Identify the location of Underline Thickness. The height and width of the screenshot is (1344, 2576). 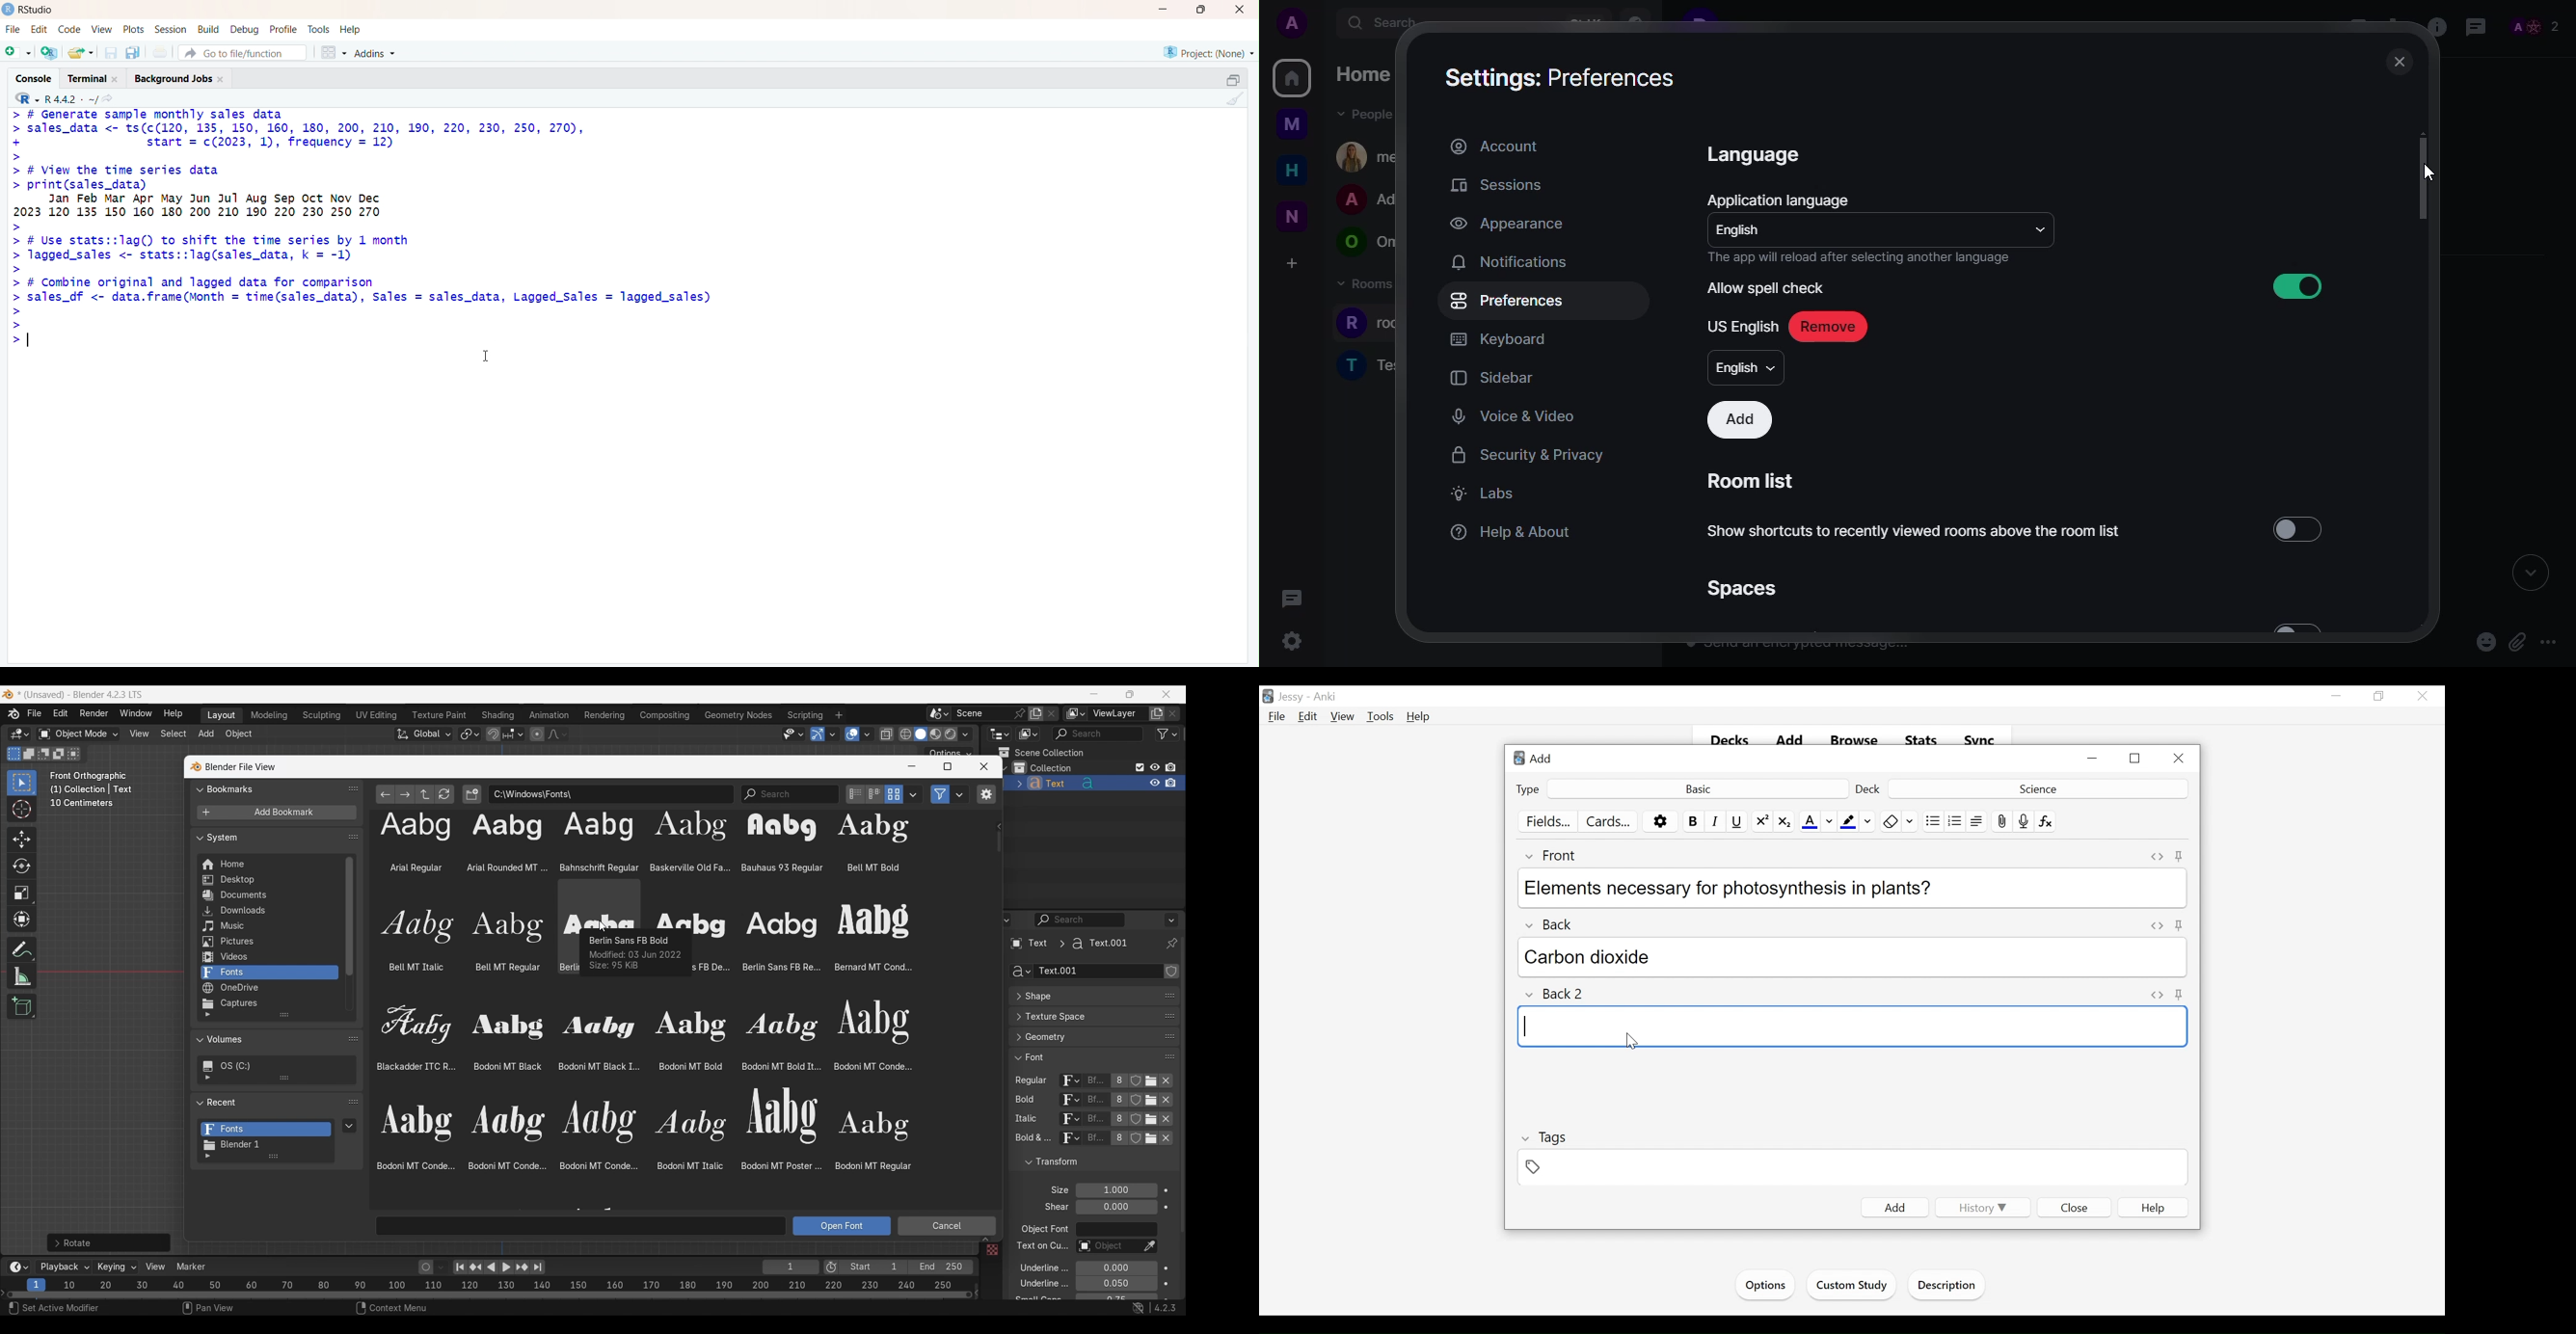
(1116, 1284).